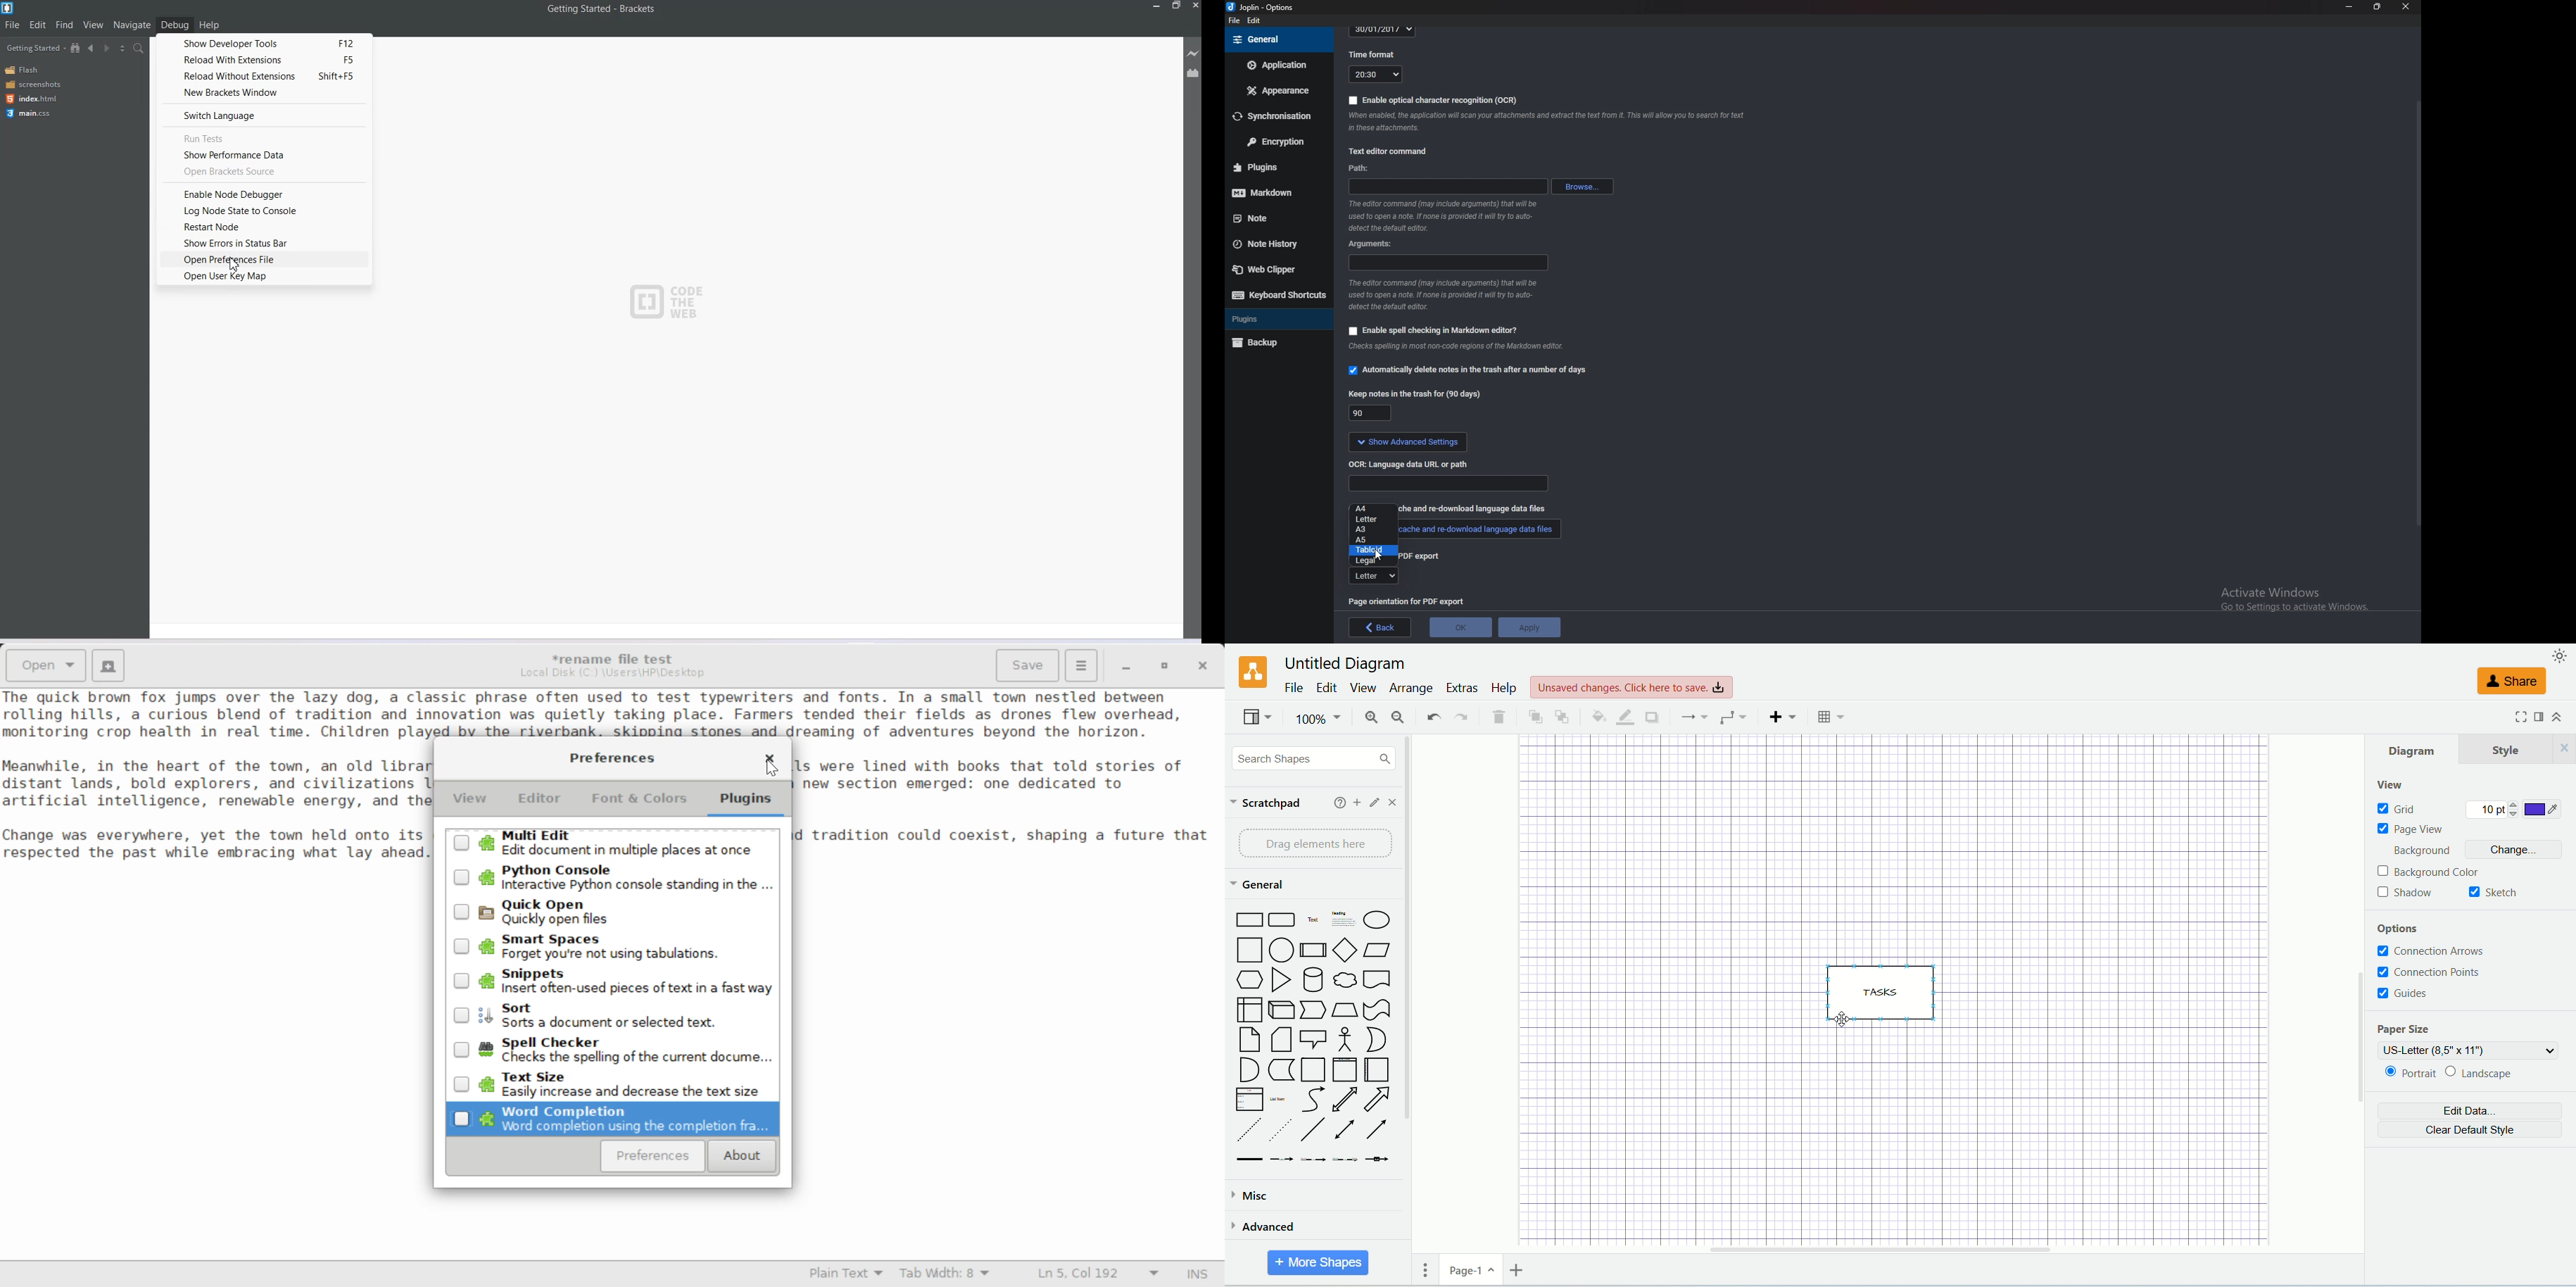 The image size is (2576, 1288). What do you see at coordinates (2404, 993) in the screenshot?
I see `guides` at bounding box center [2404, 993].